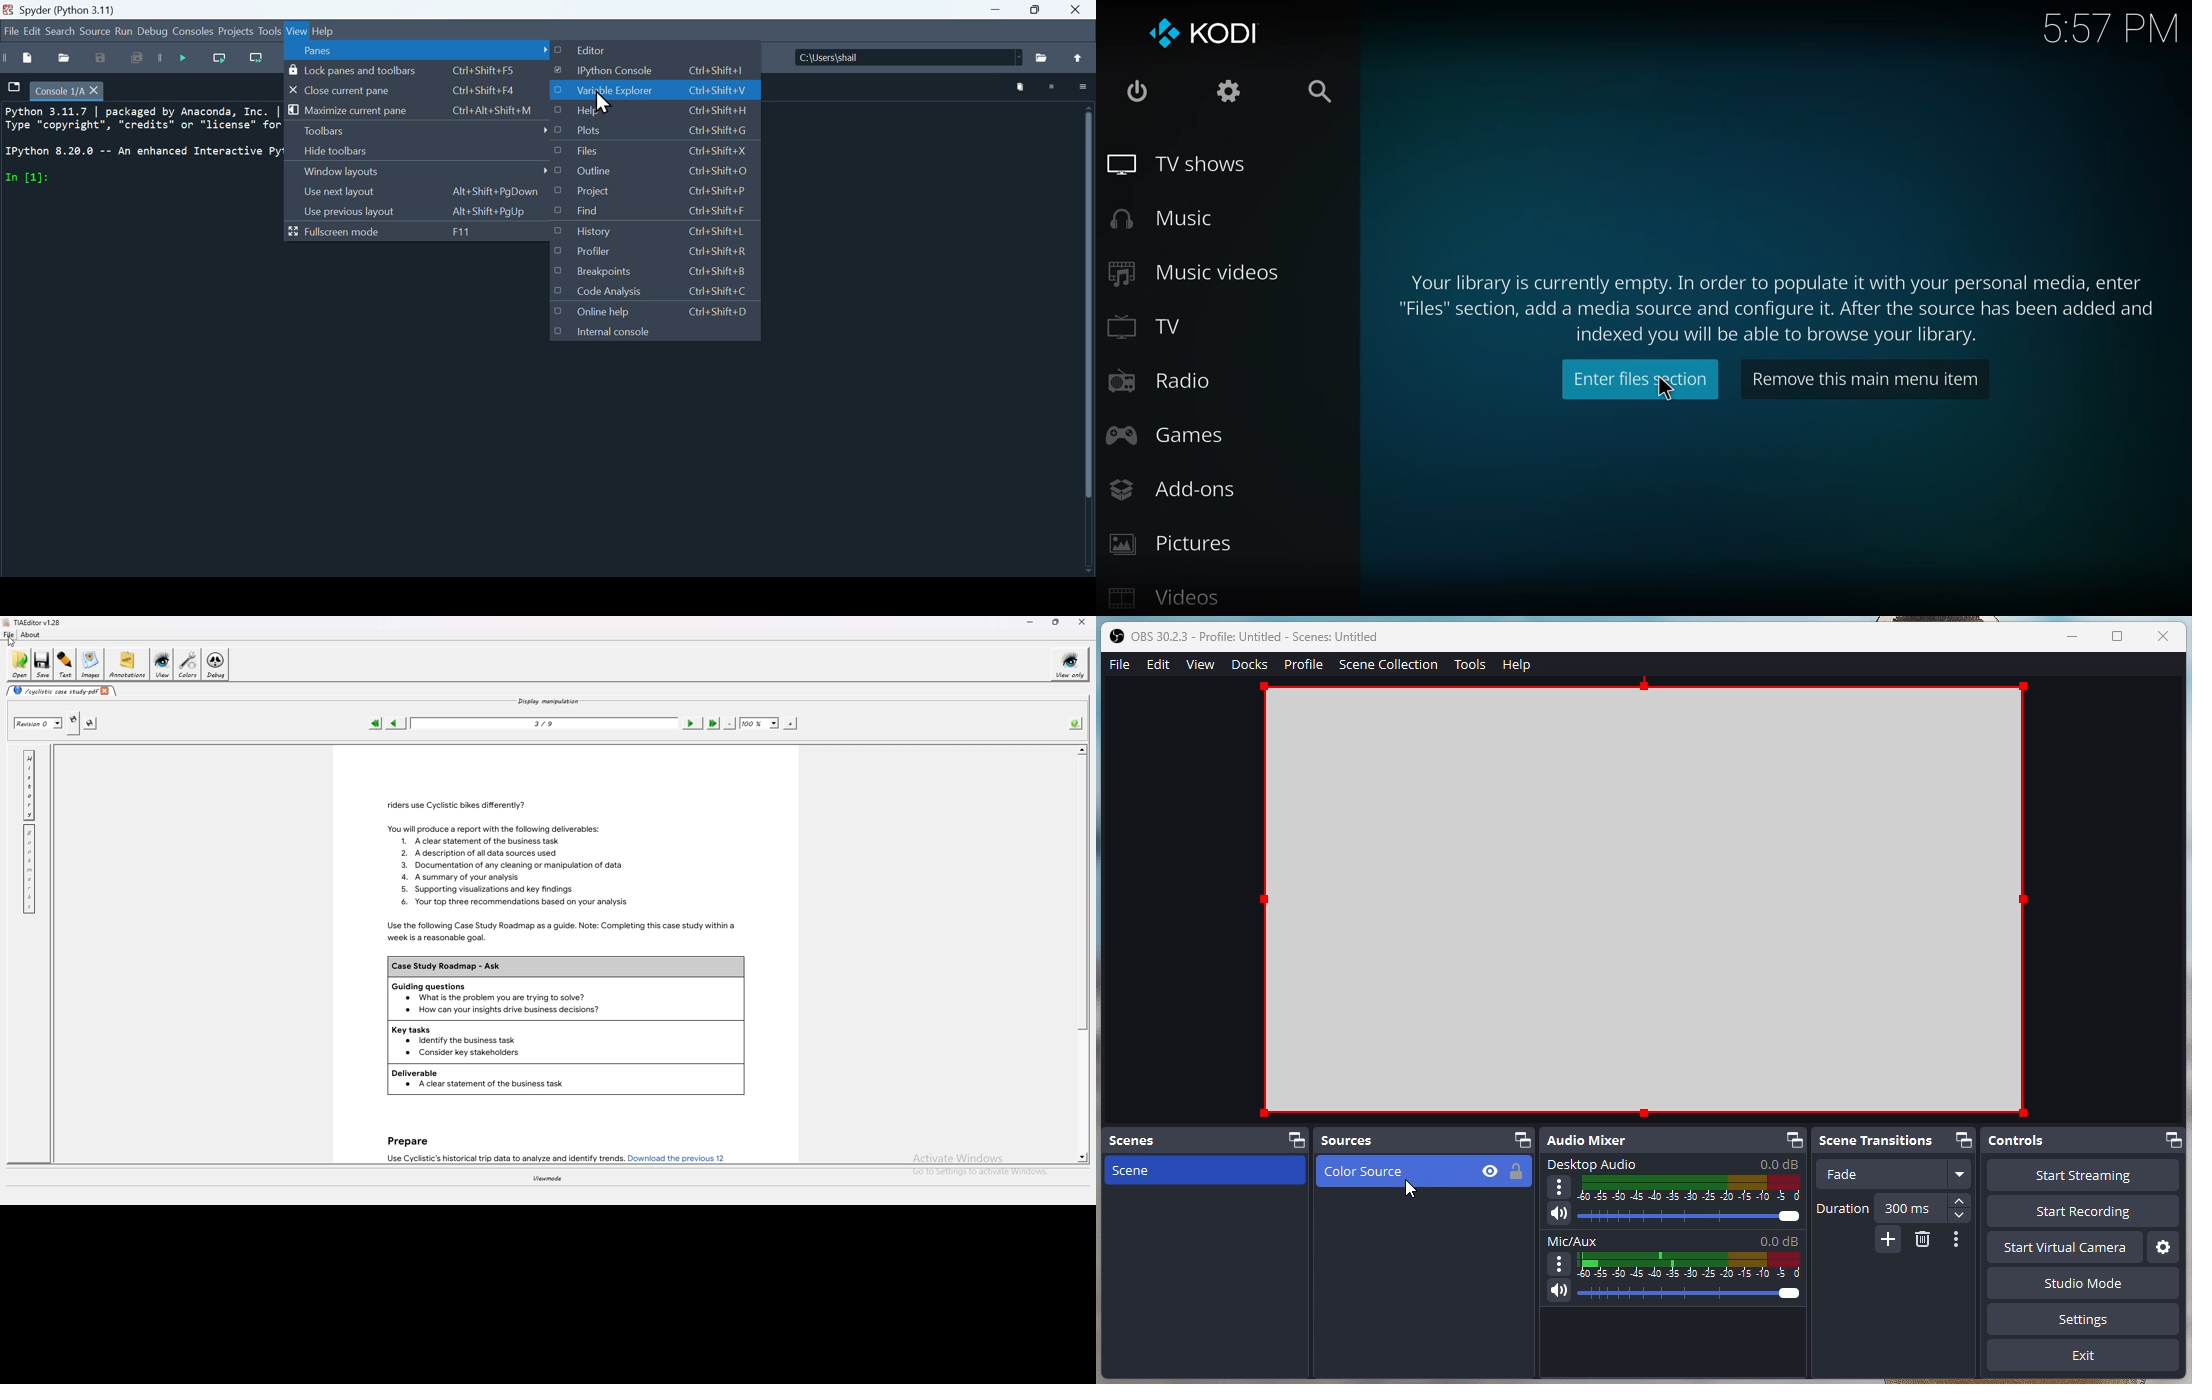  What do you see at coordinates (1894, 1176) in the screenshot?
I see `Fade` at bounding box center [1894, 1176].